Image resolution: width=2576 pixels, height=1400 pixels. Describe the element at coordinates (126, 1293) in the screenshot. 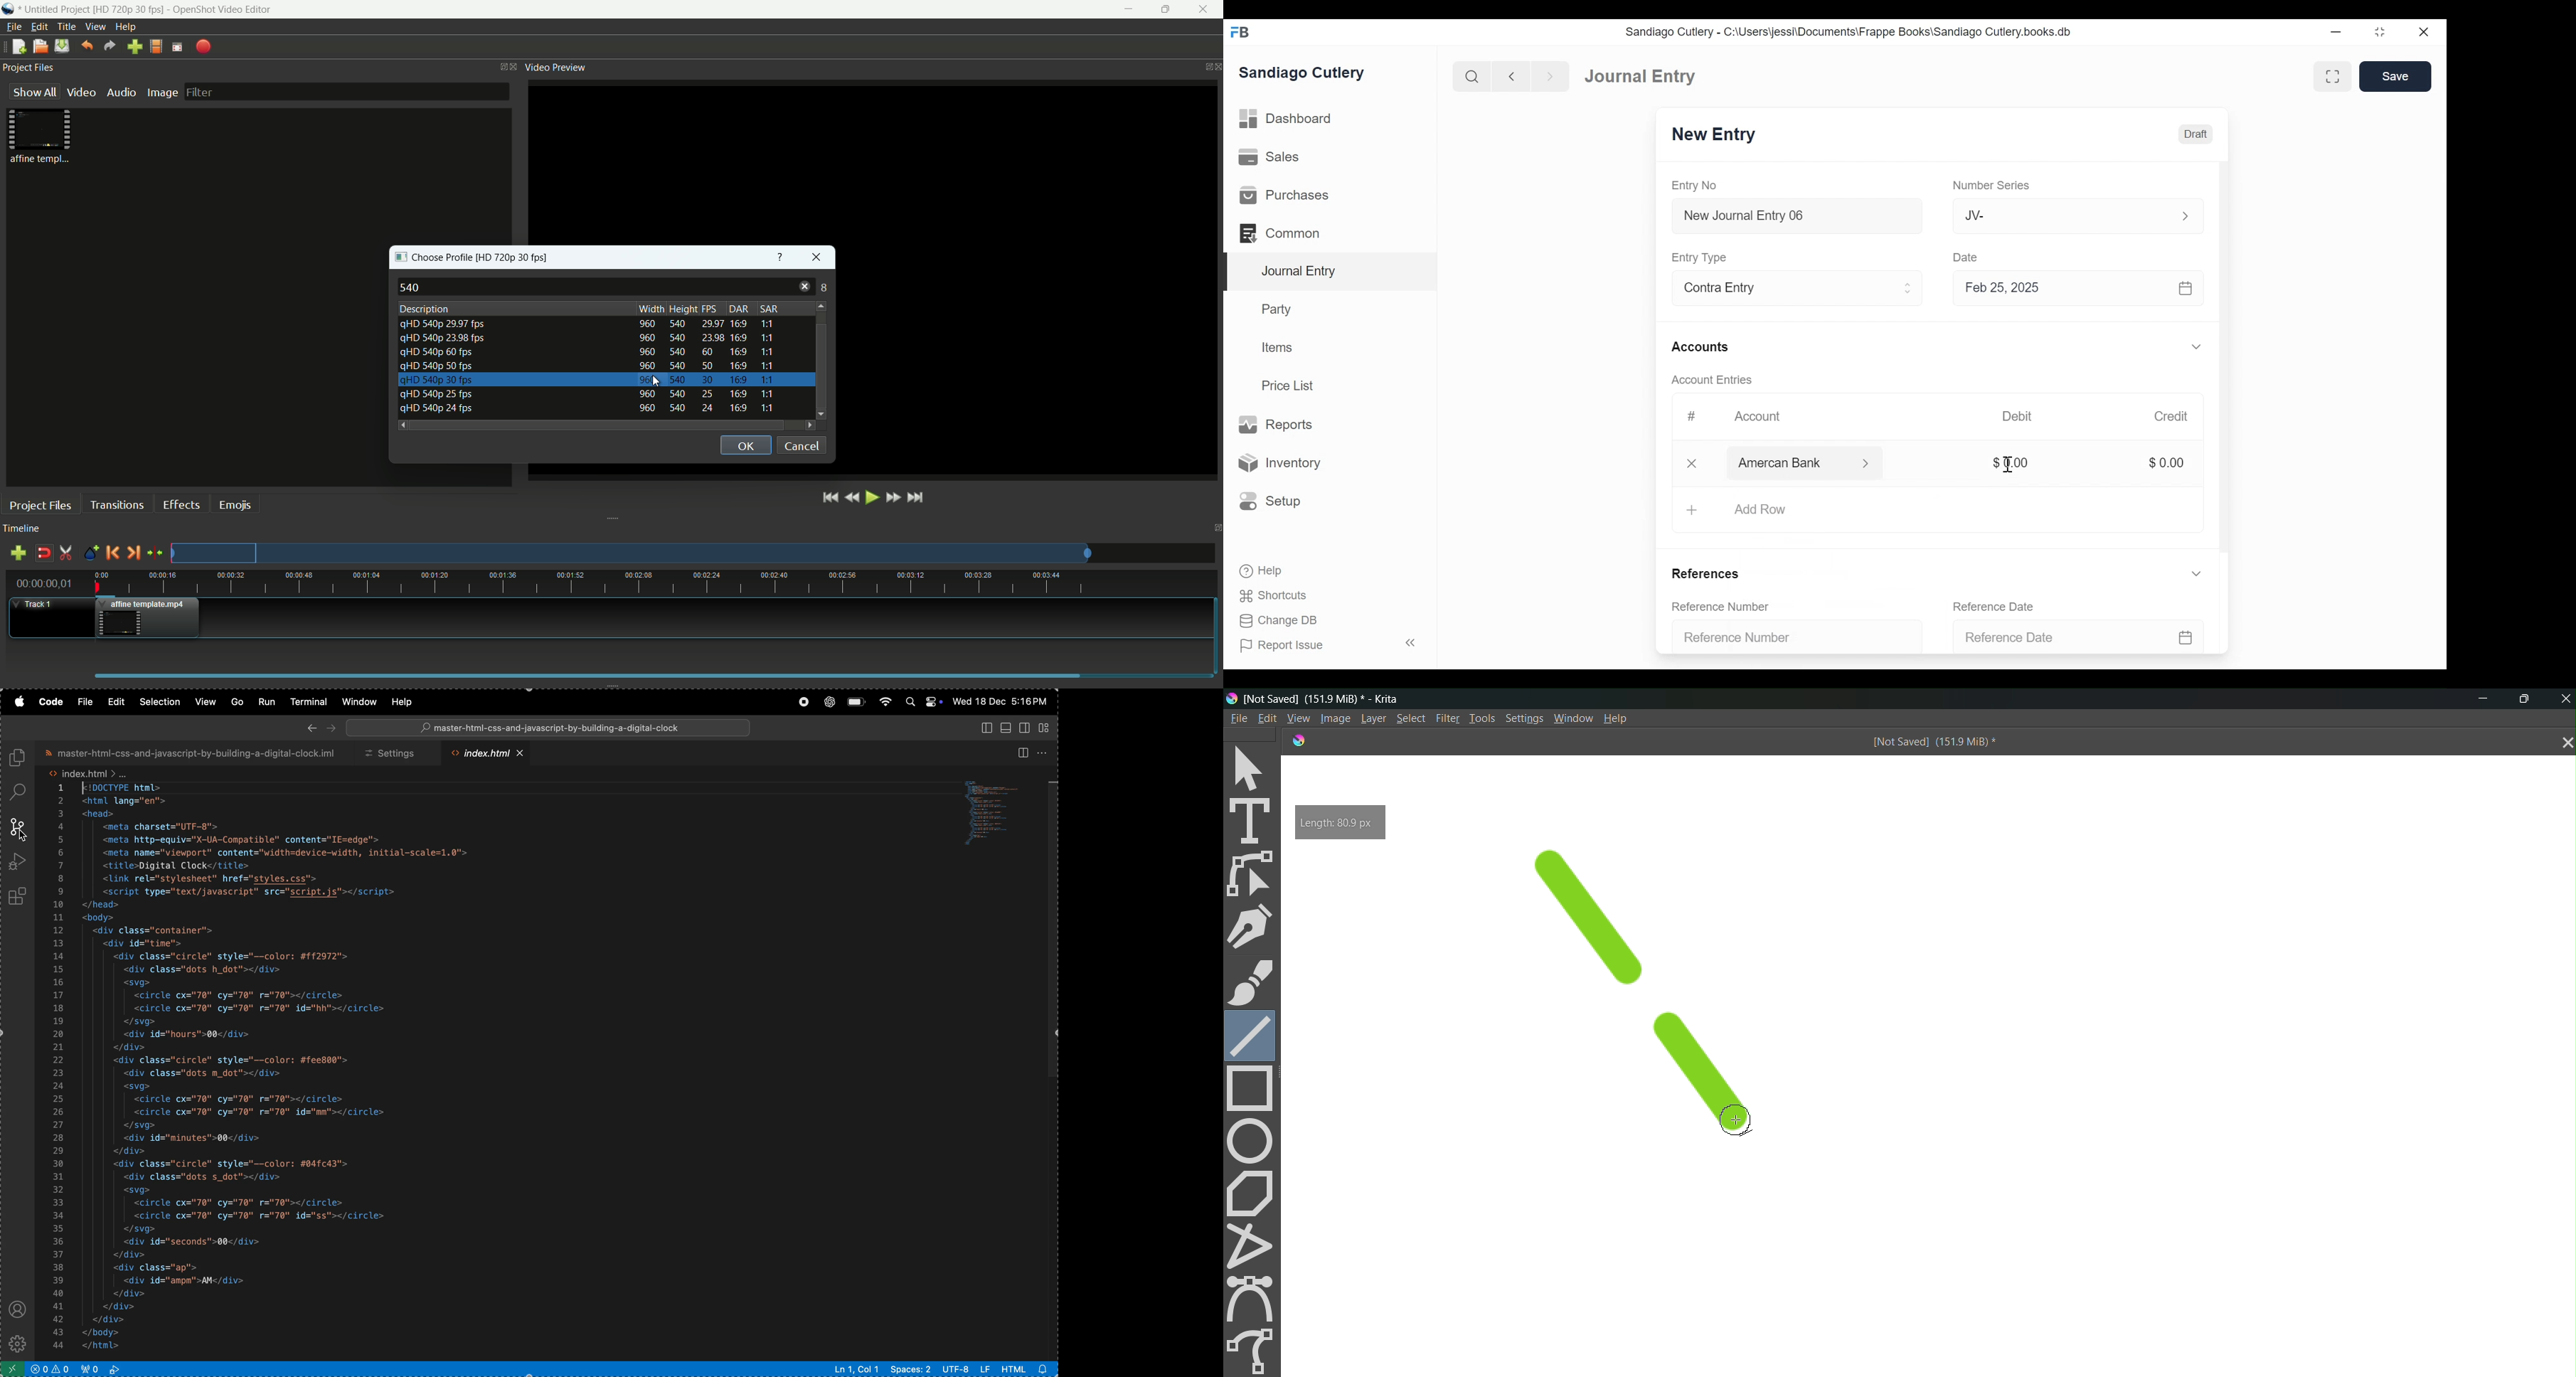

I see `</div>` at that location.